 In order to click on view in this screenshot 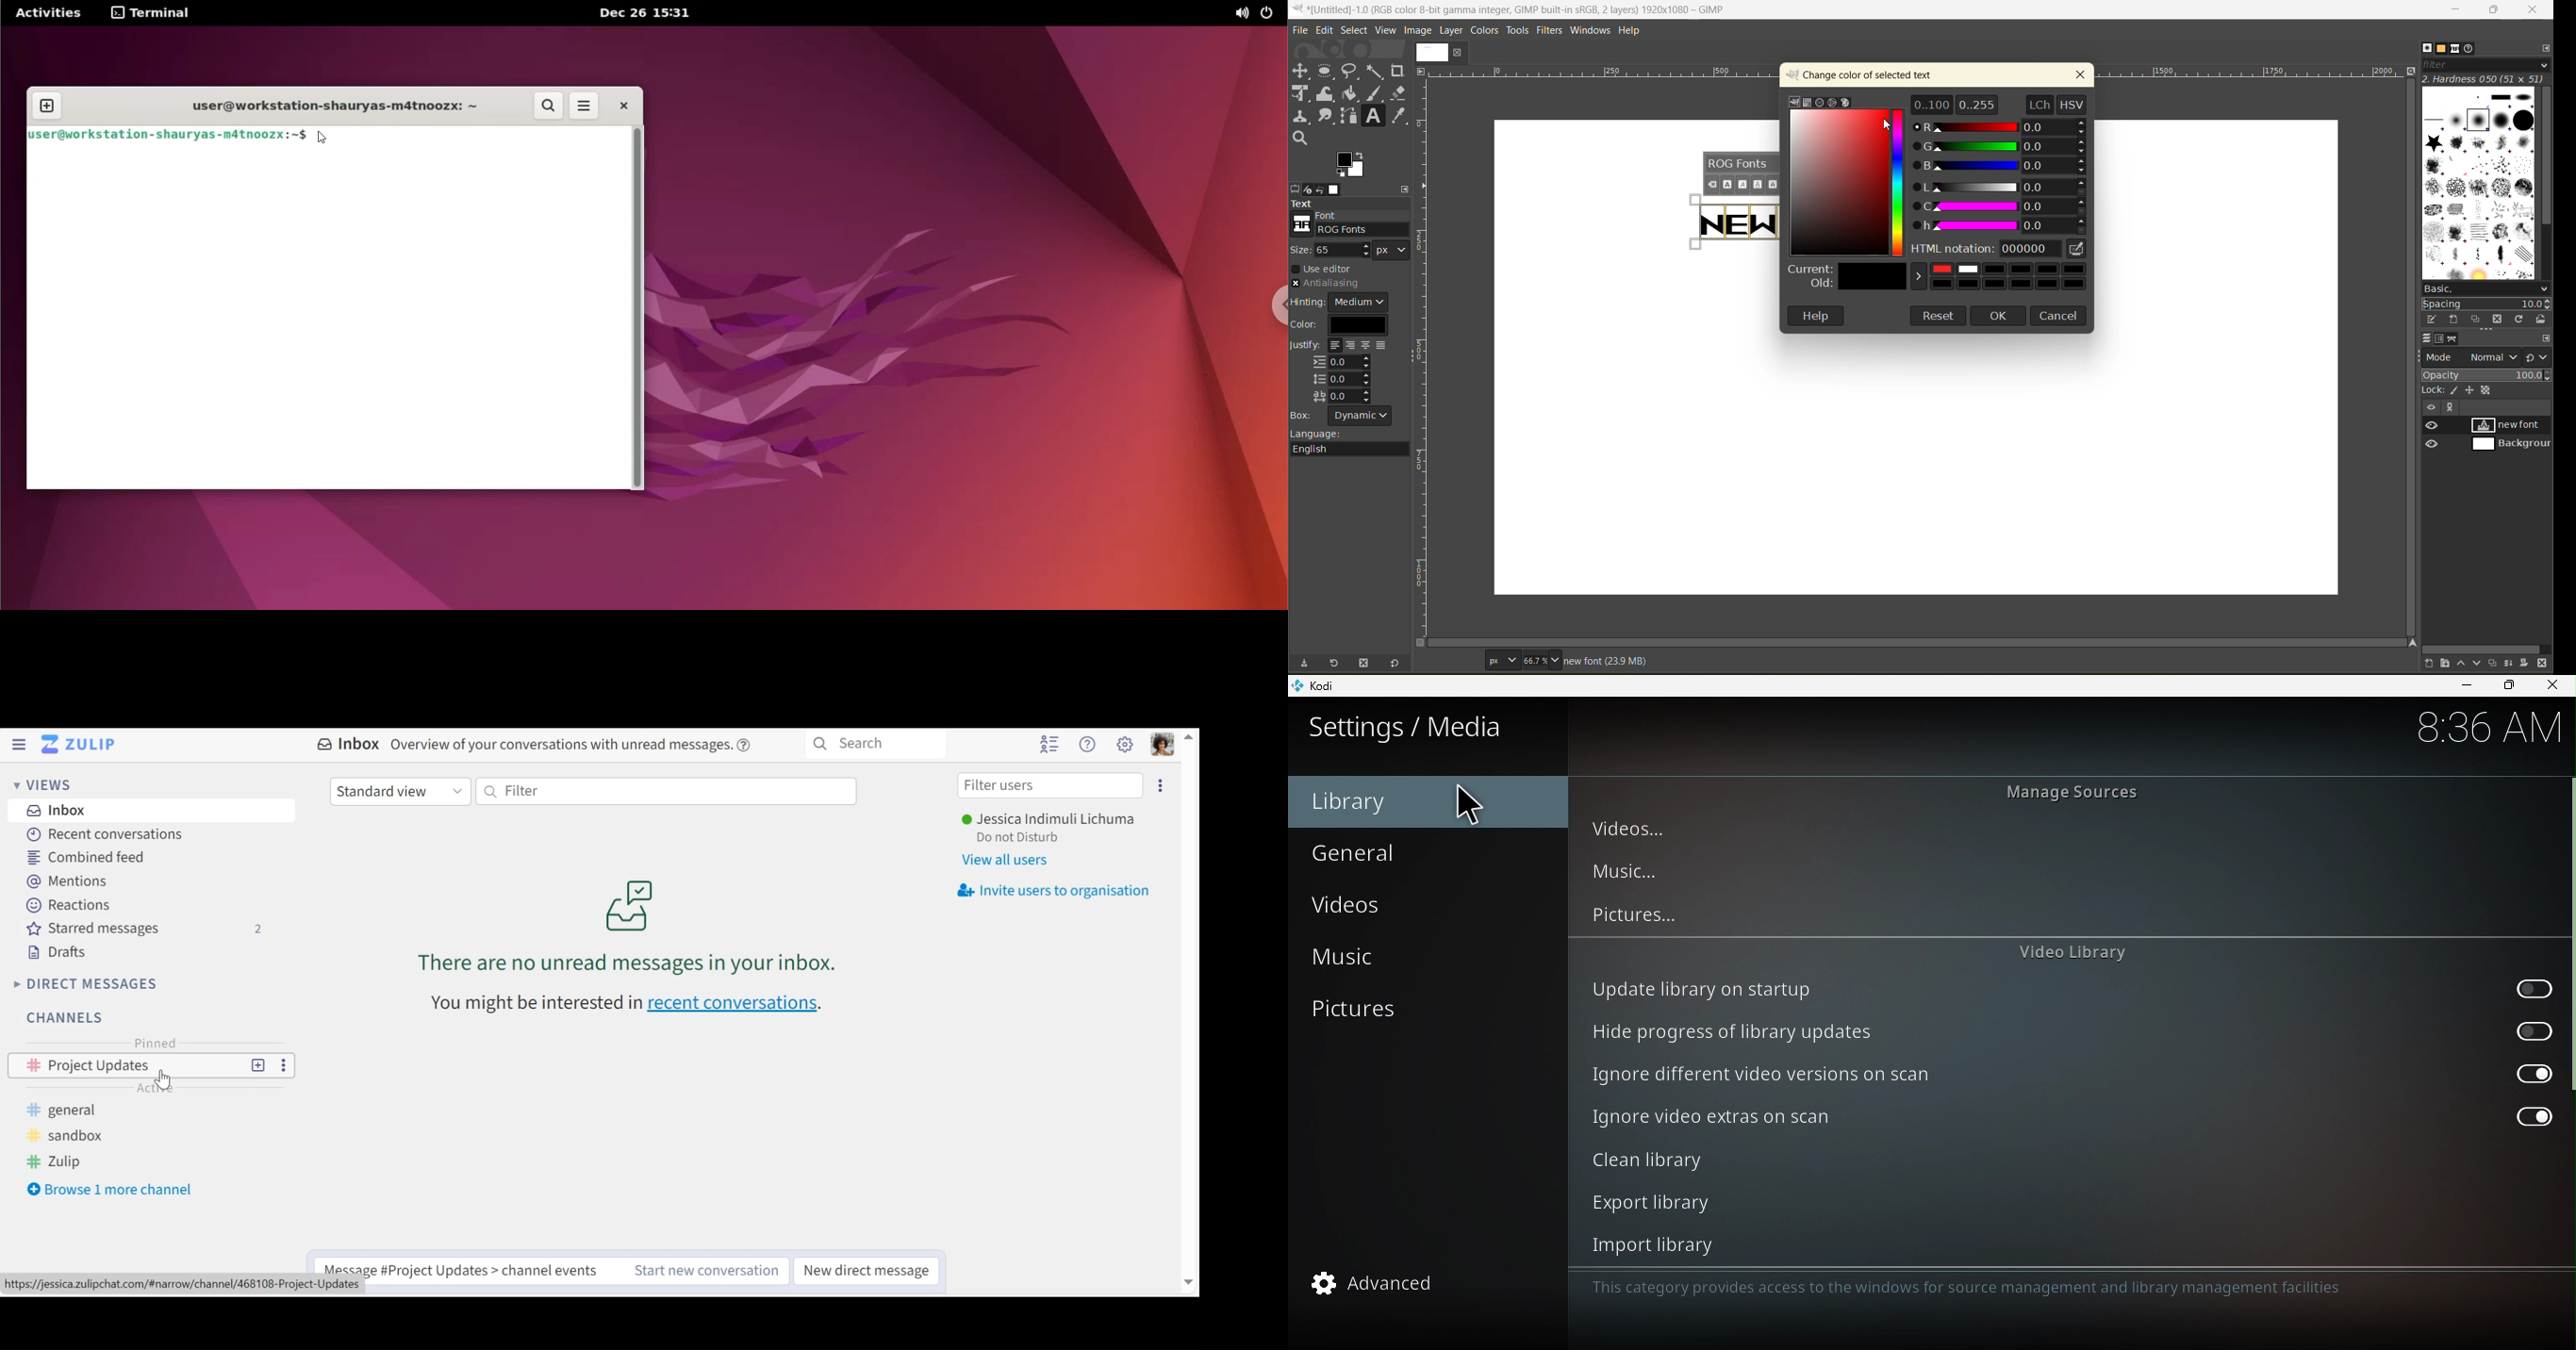, I will do `click(1384, 30)`.